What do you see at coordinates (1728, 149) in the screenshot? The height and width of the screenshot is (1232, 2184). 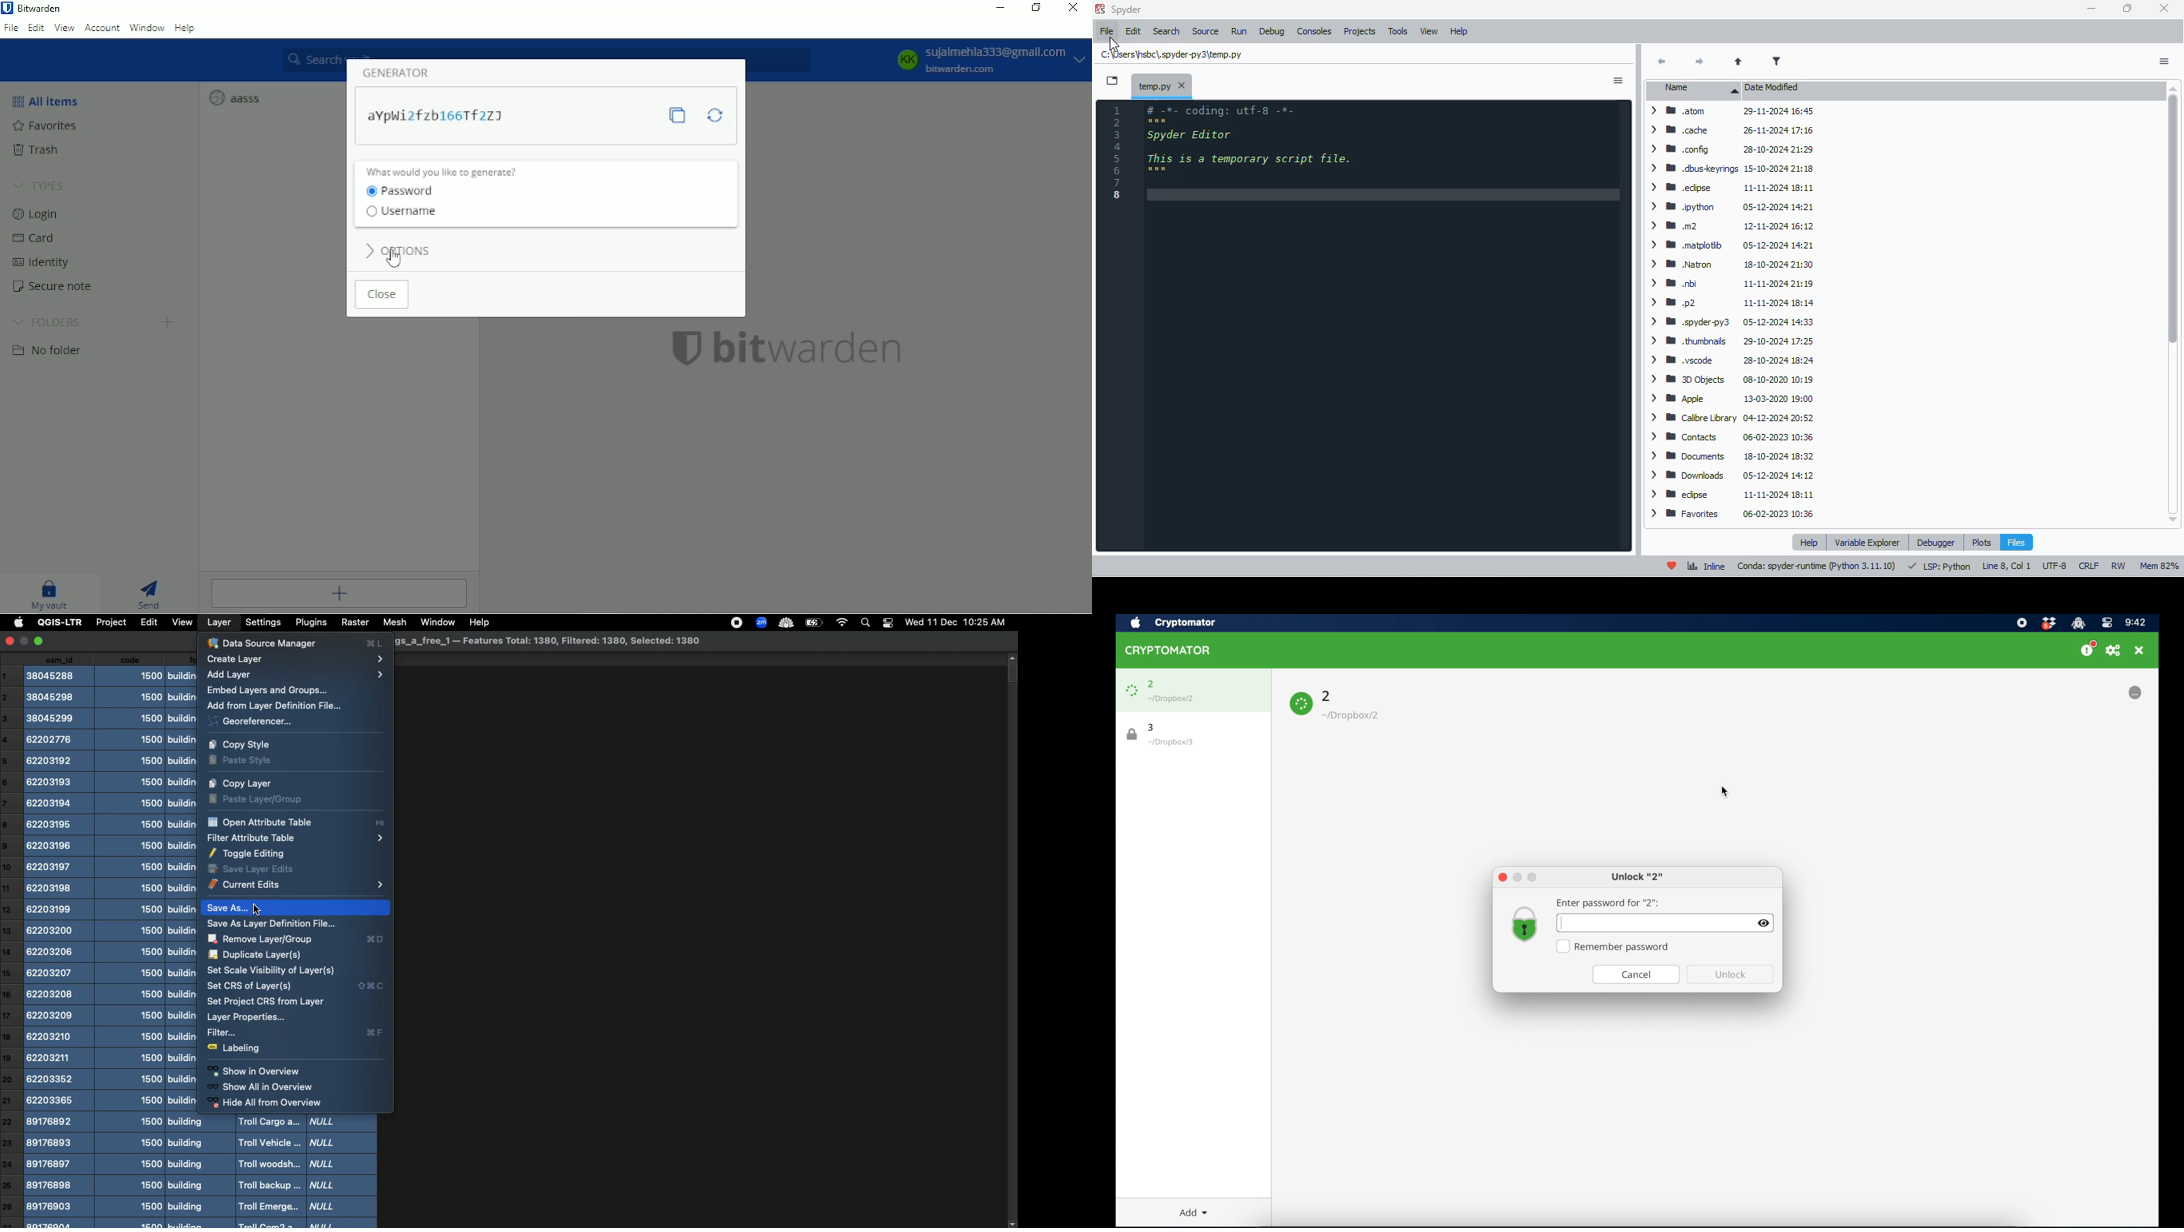 I see `> Mm config 28-10-2024 21:29` at bounding box center [1728, 149].